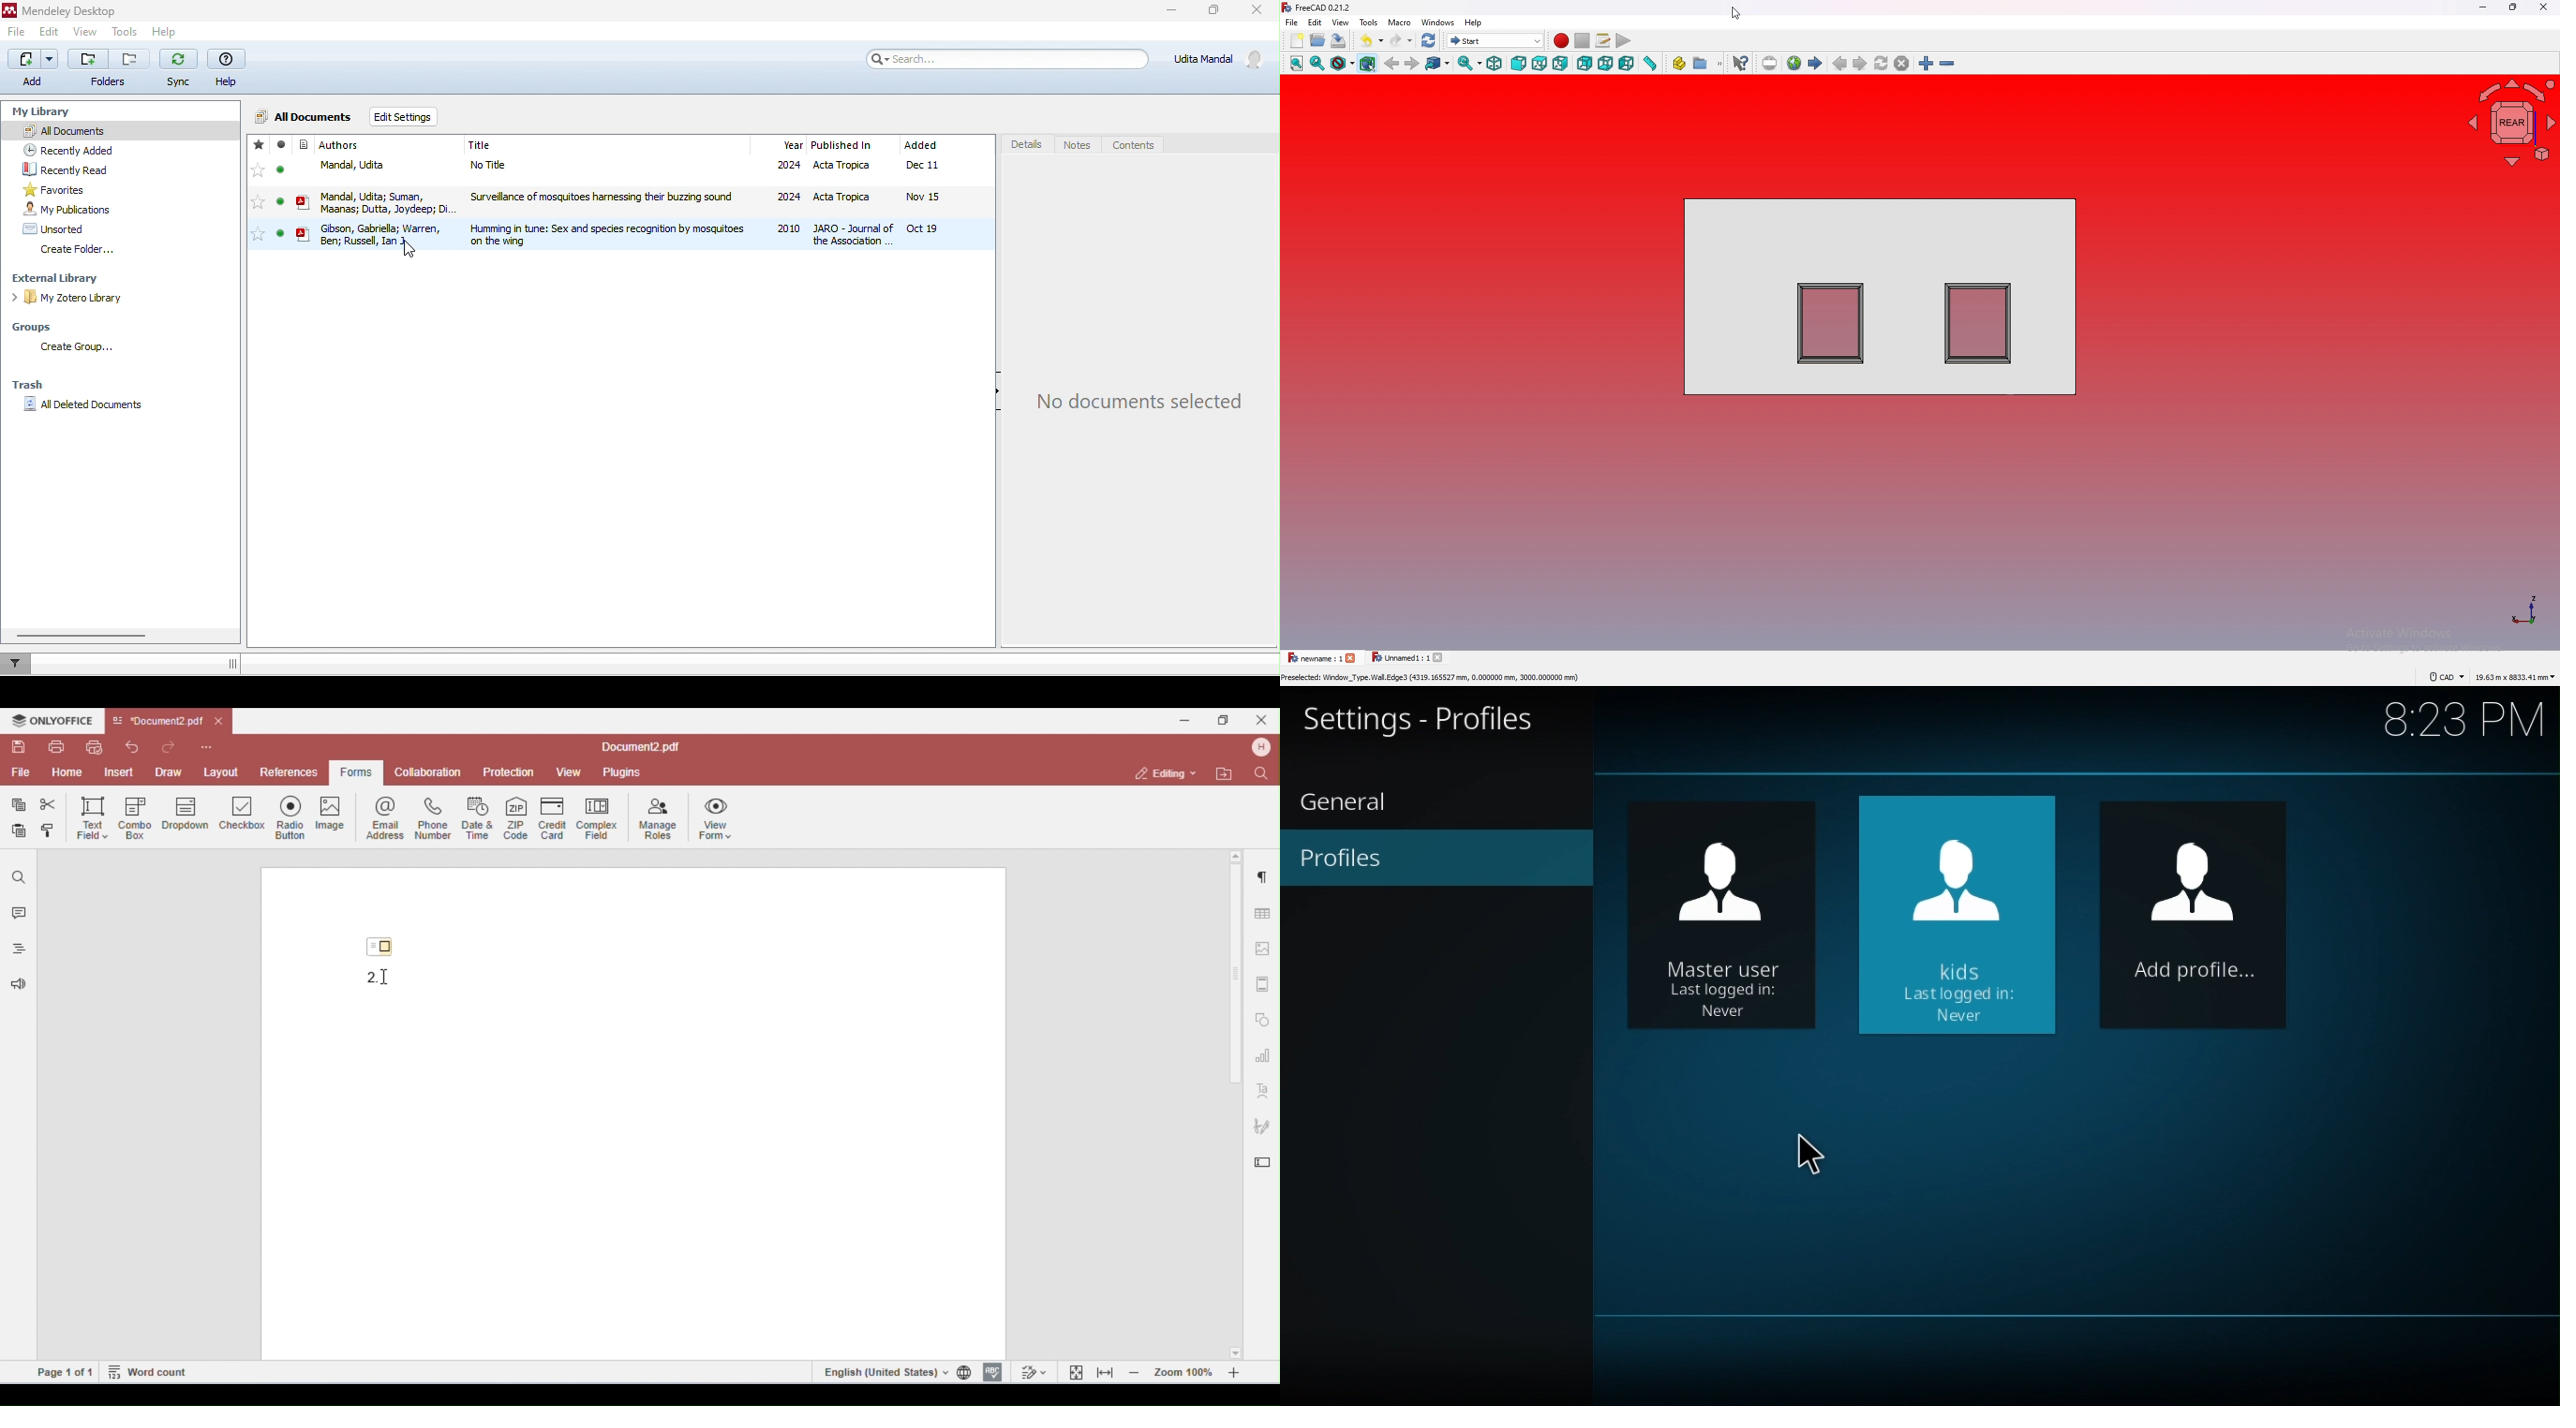 Image resolution: width=2576 pixels, height=1428 pixels. What do you see at coordinates (176, 67) in the screenshot?
I see `sync` at bounding box center [176, 67].